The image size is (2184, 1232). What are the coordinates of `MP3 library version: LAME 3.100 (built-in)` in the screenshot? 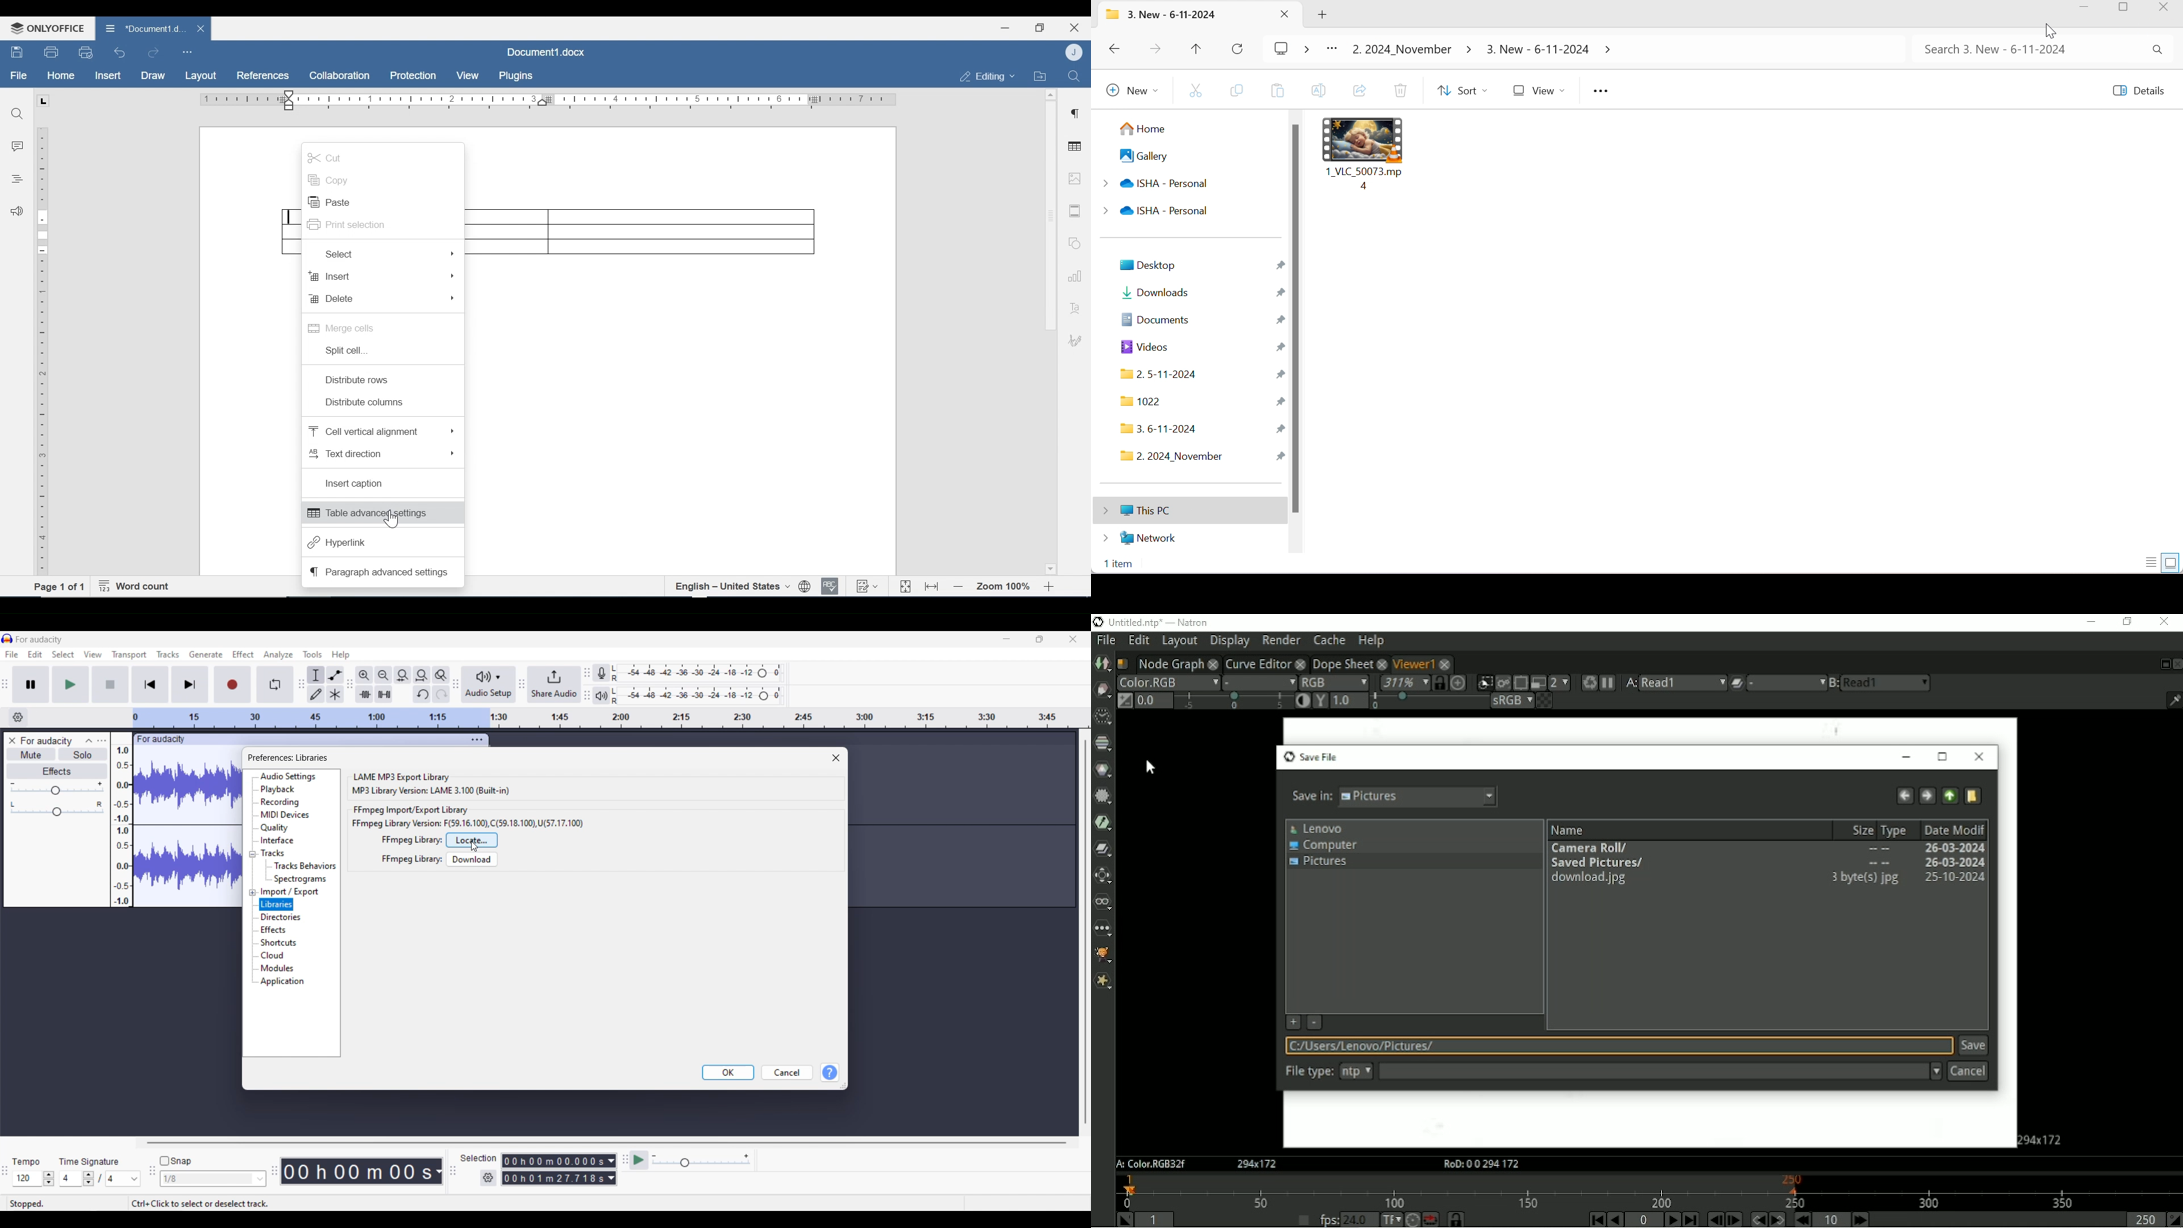 It's located at (431, 791).